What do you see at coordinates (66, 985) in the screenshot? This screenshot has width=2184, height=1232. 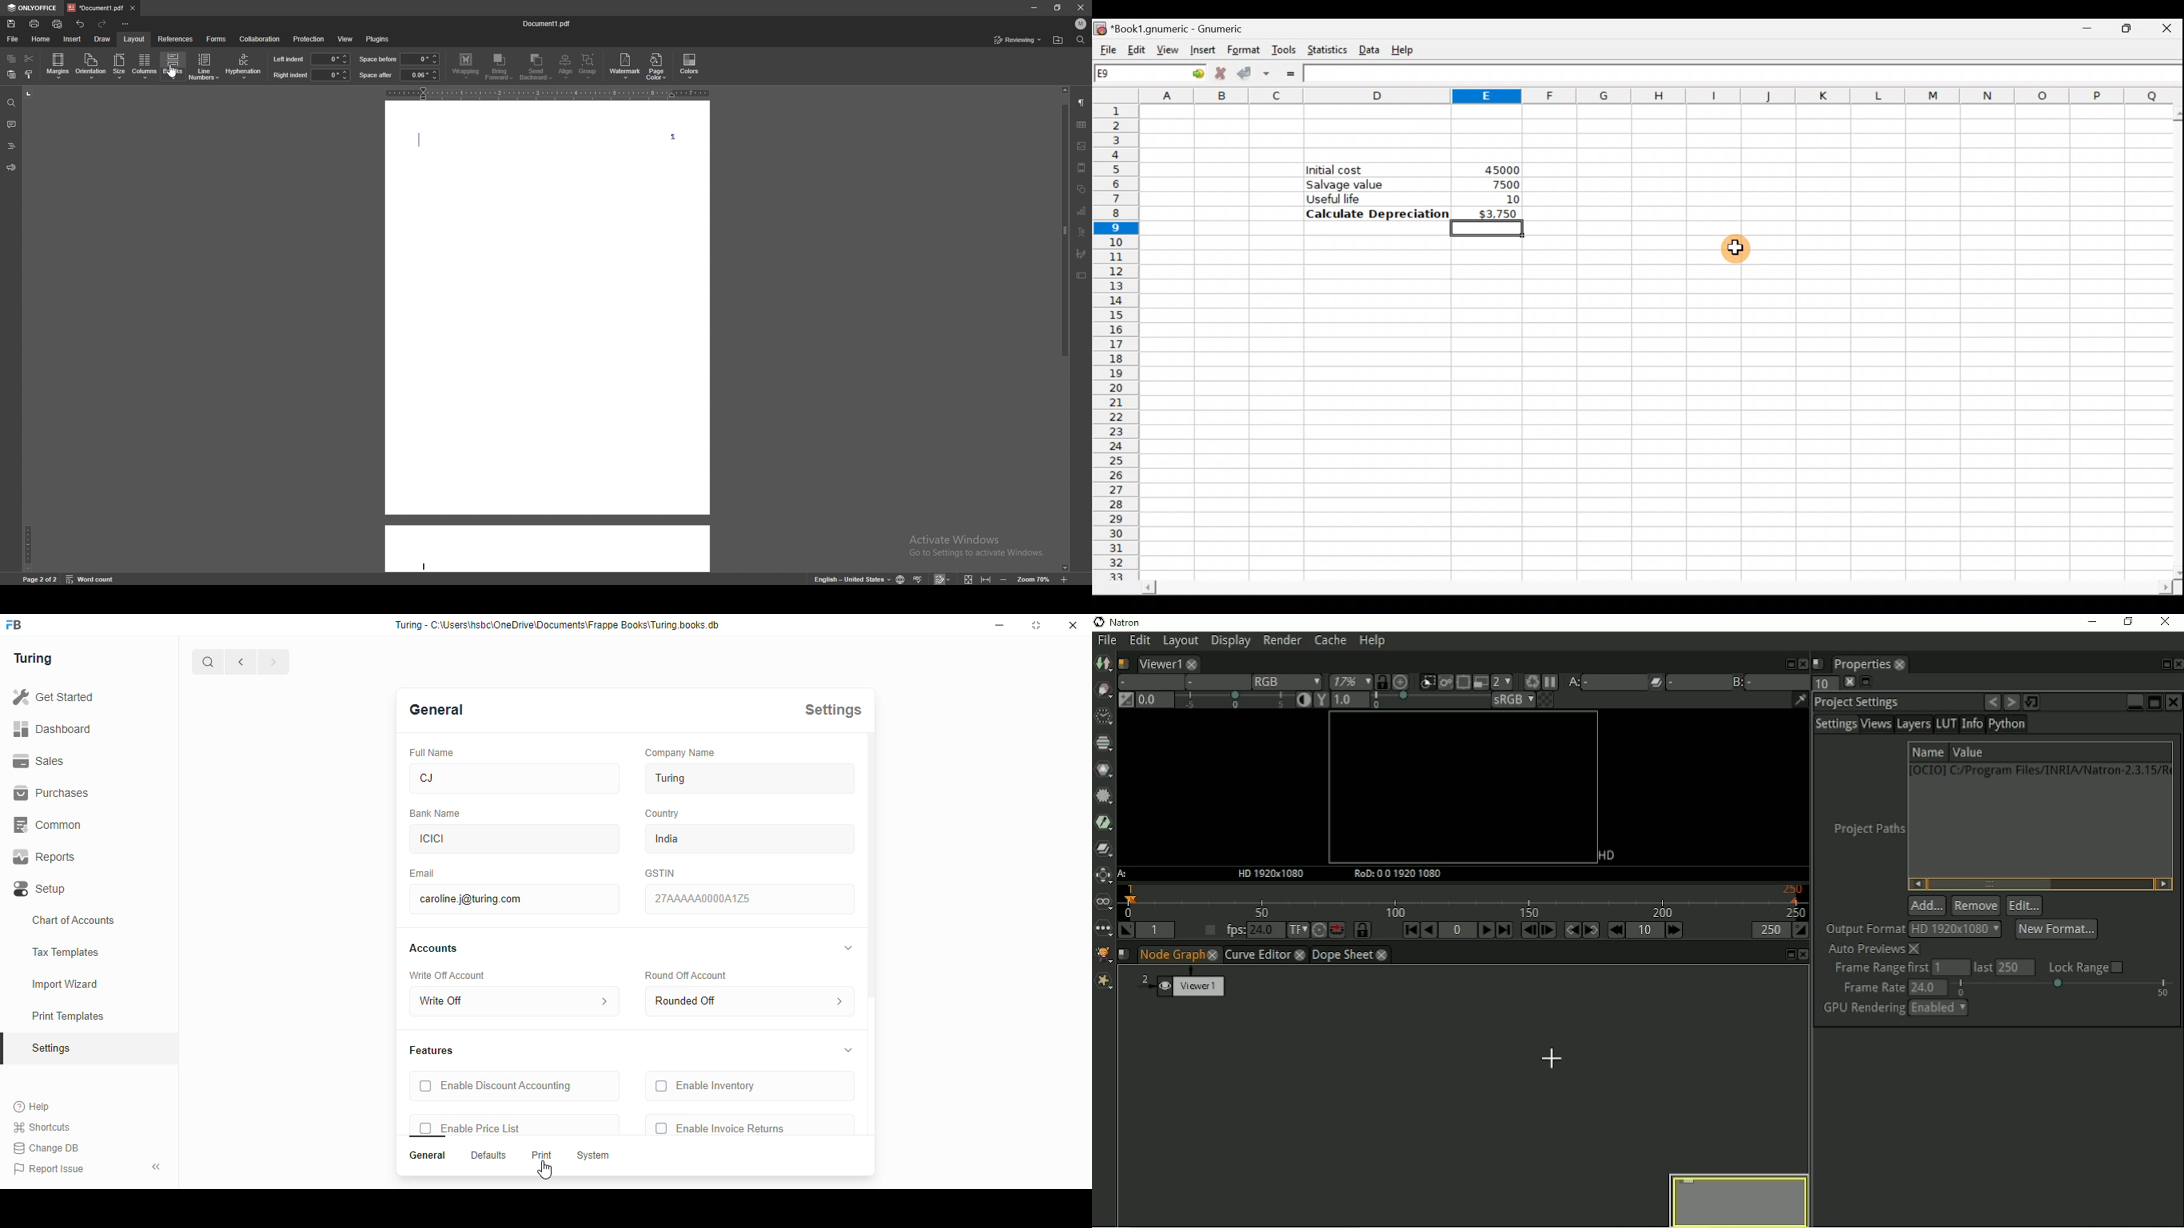 I see `import wizard` at bounding box center [66, 985].